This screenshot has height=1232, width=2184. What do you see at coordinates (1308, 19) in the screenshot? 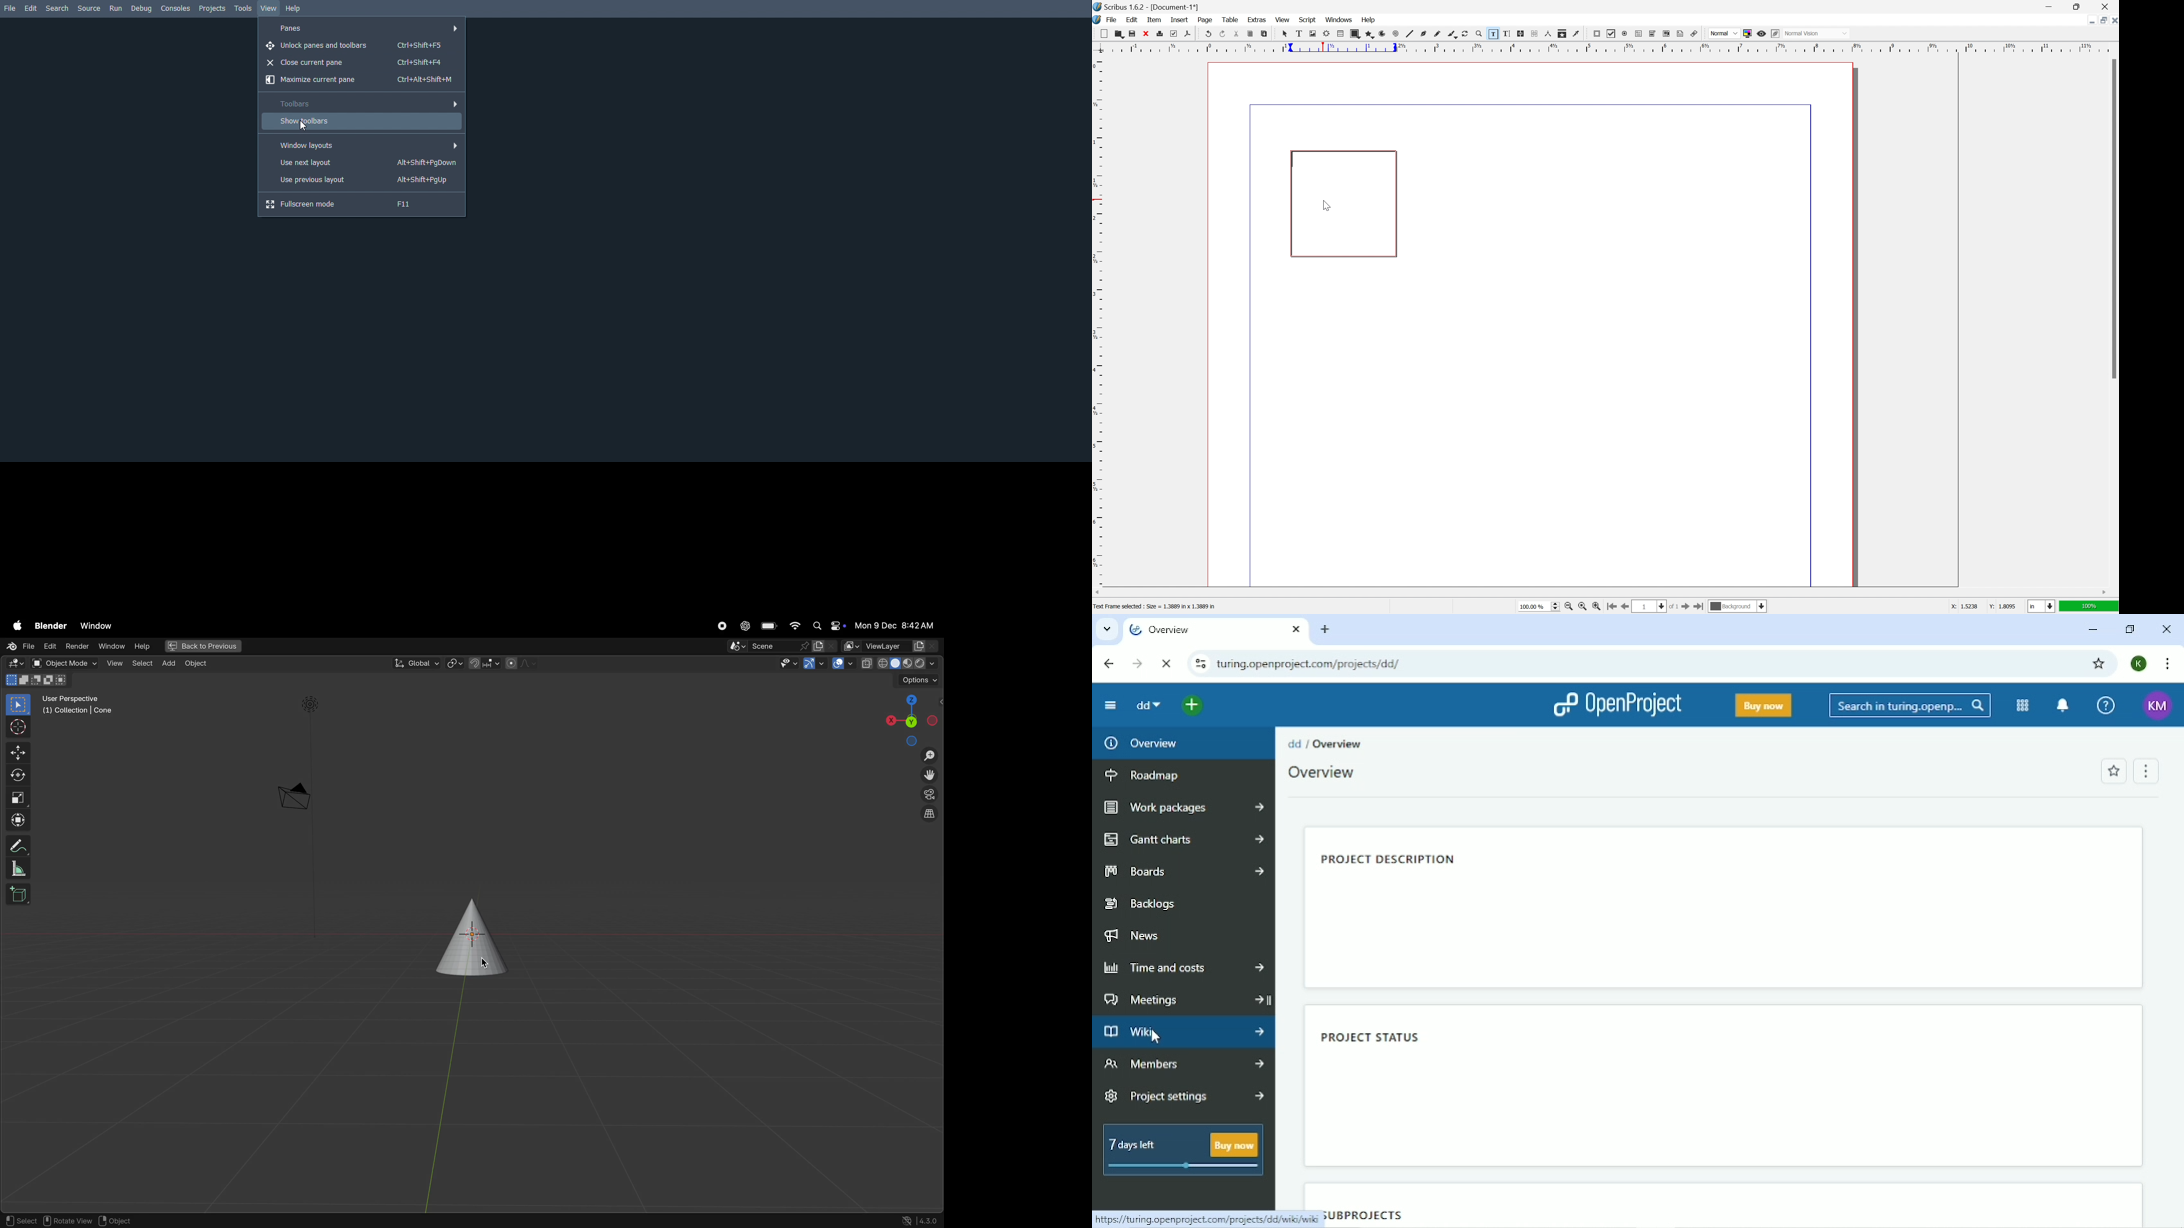
I see `script` at bounding box center [1308, 19].